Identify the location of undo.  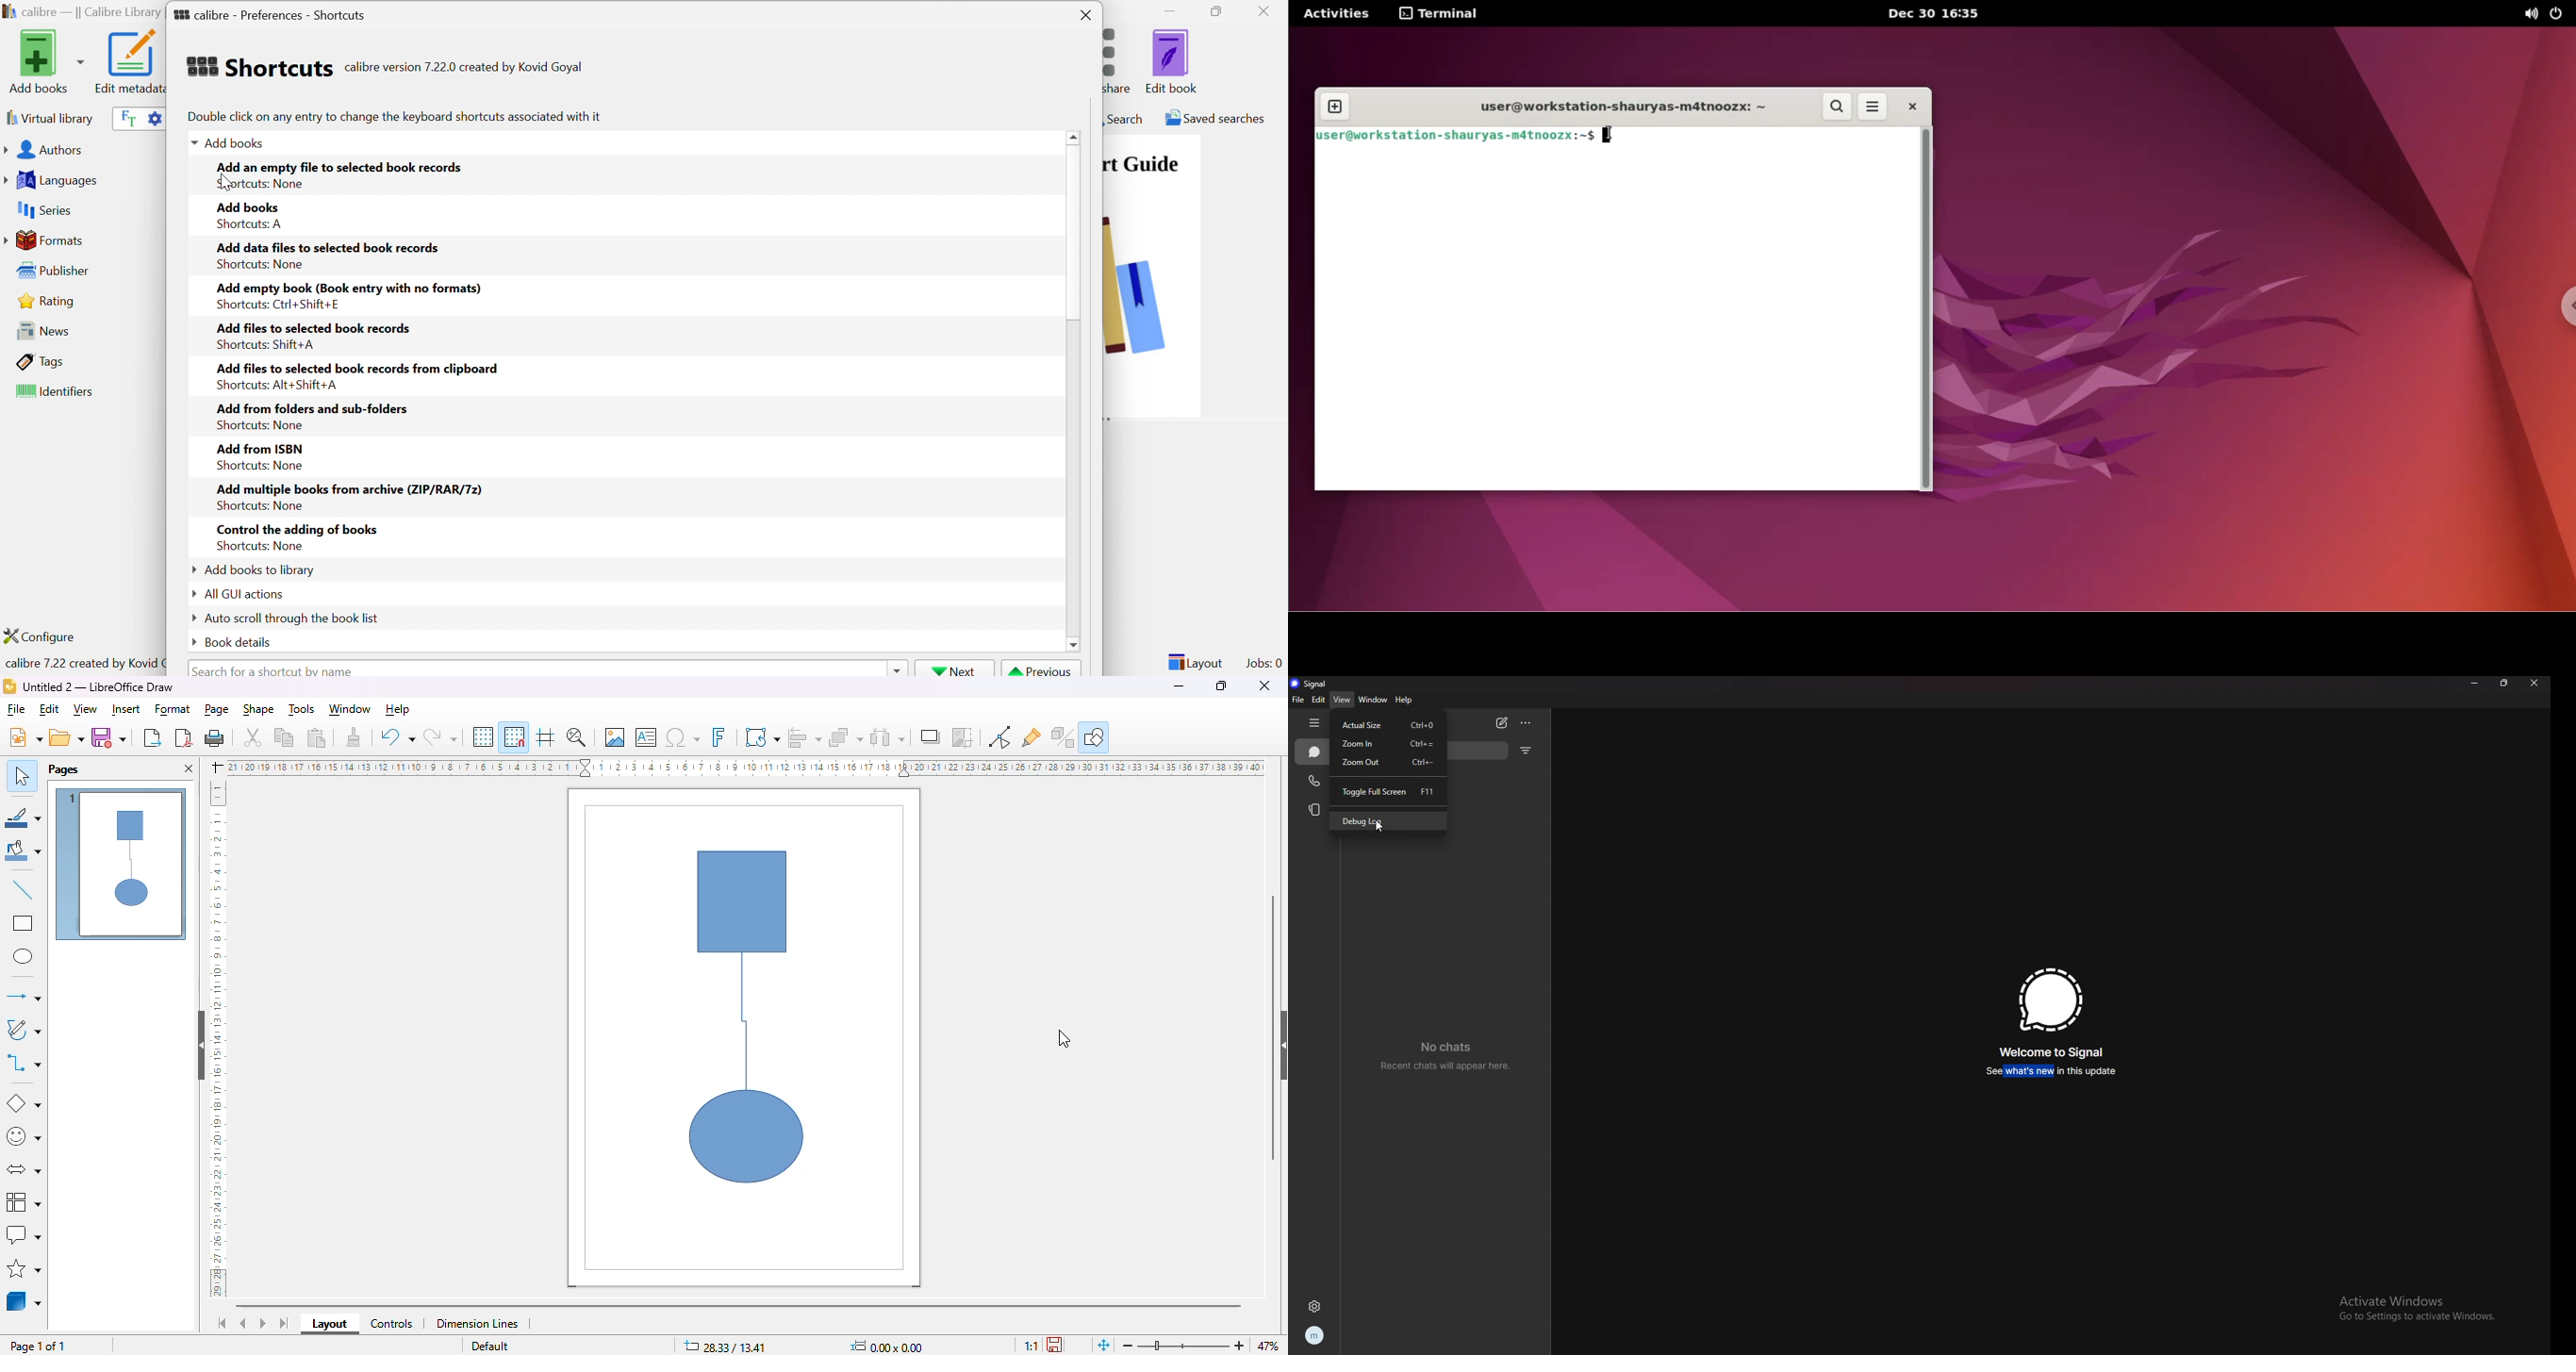
(397, 738).